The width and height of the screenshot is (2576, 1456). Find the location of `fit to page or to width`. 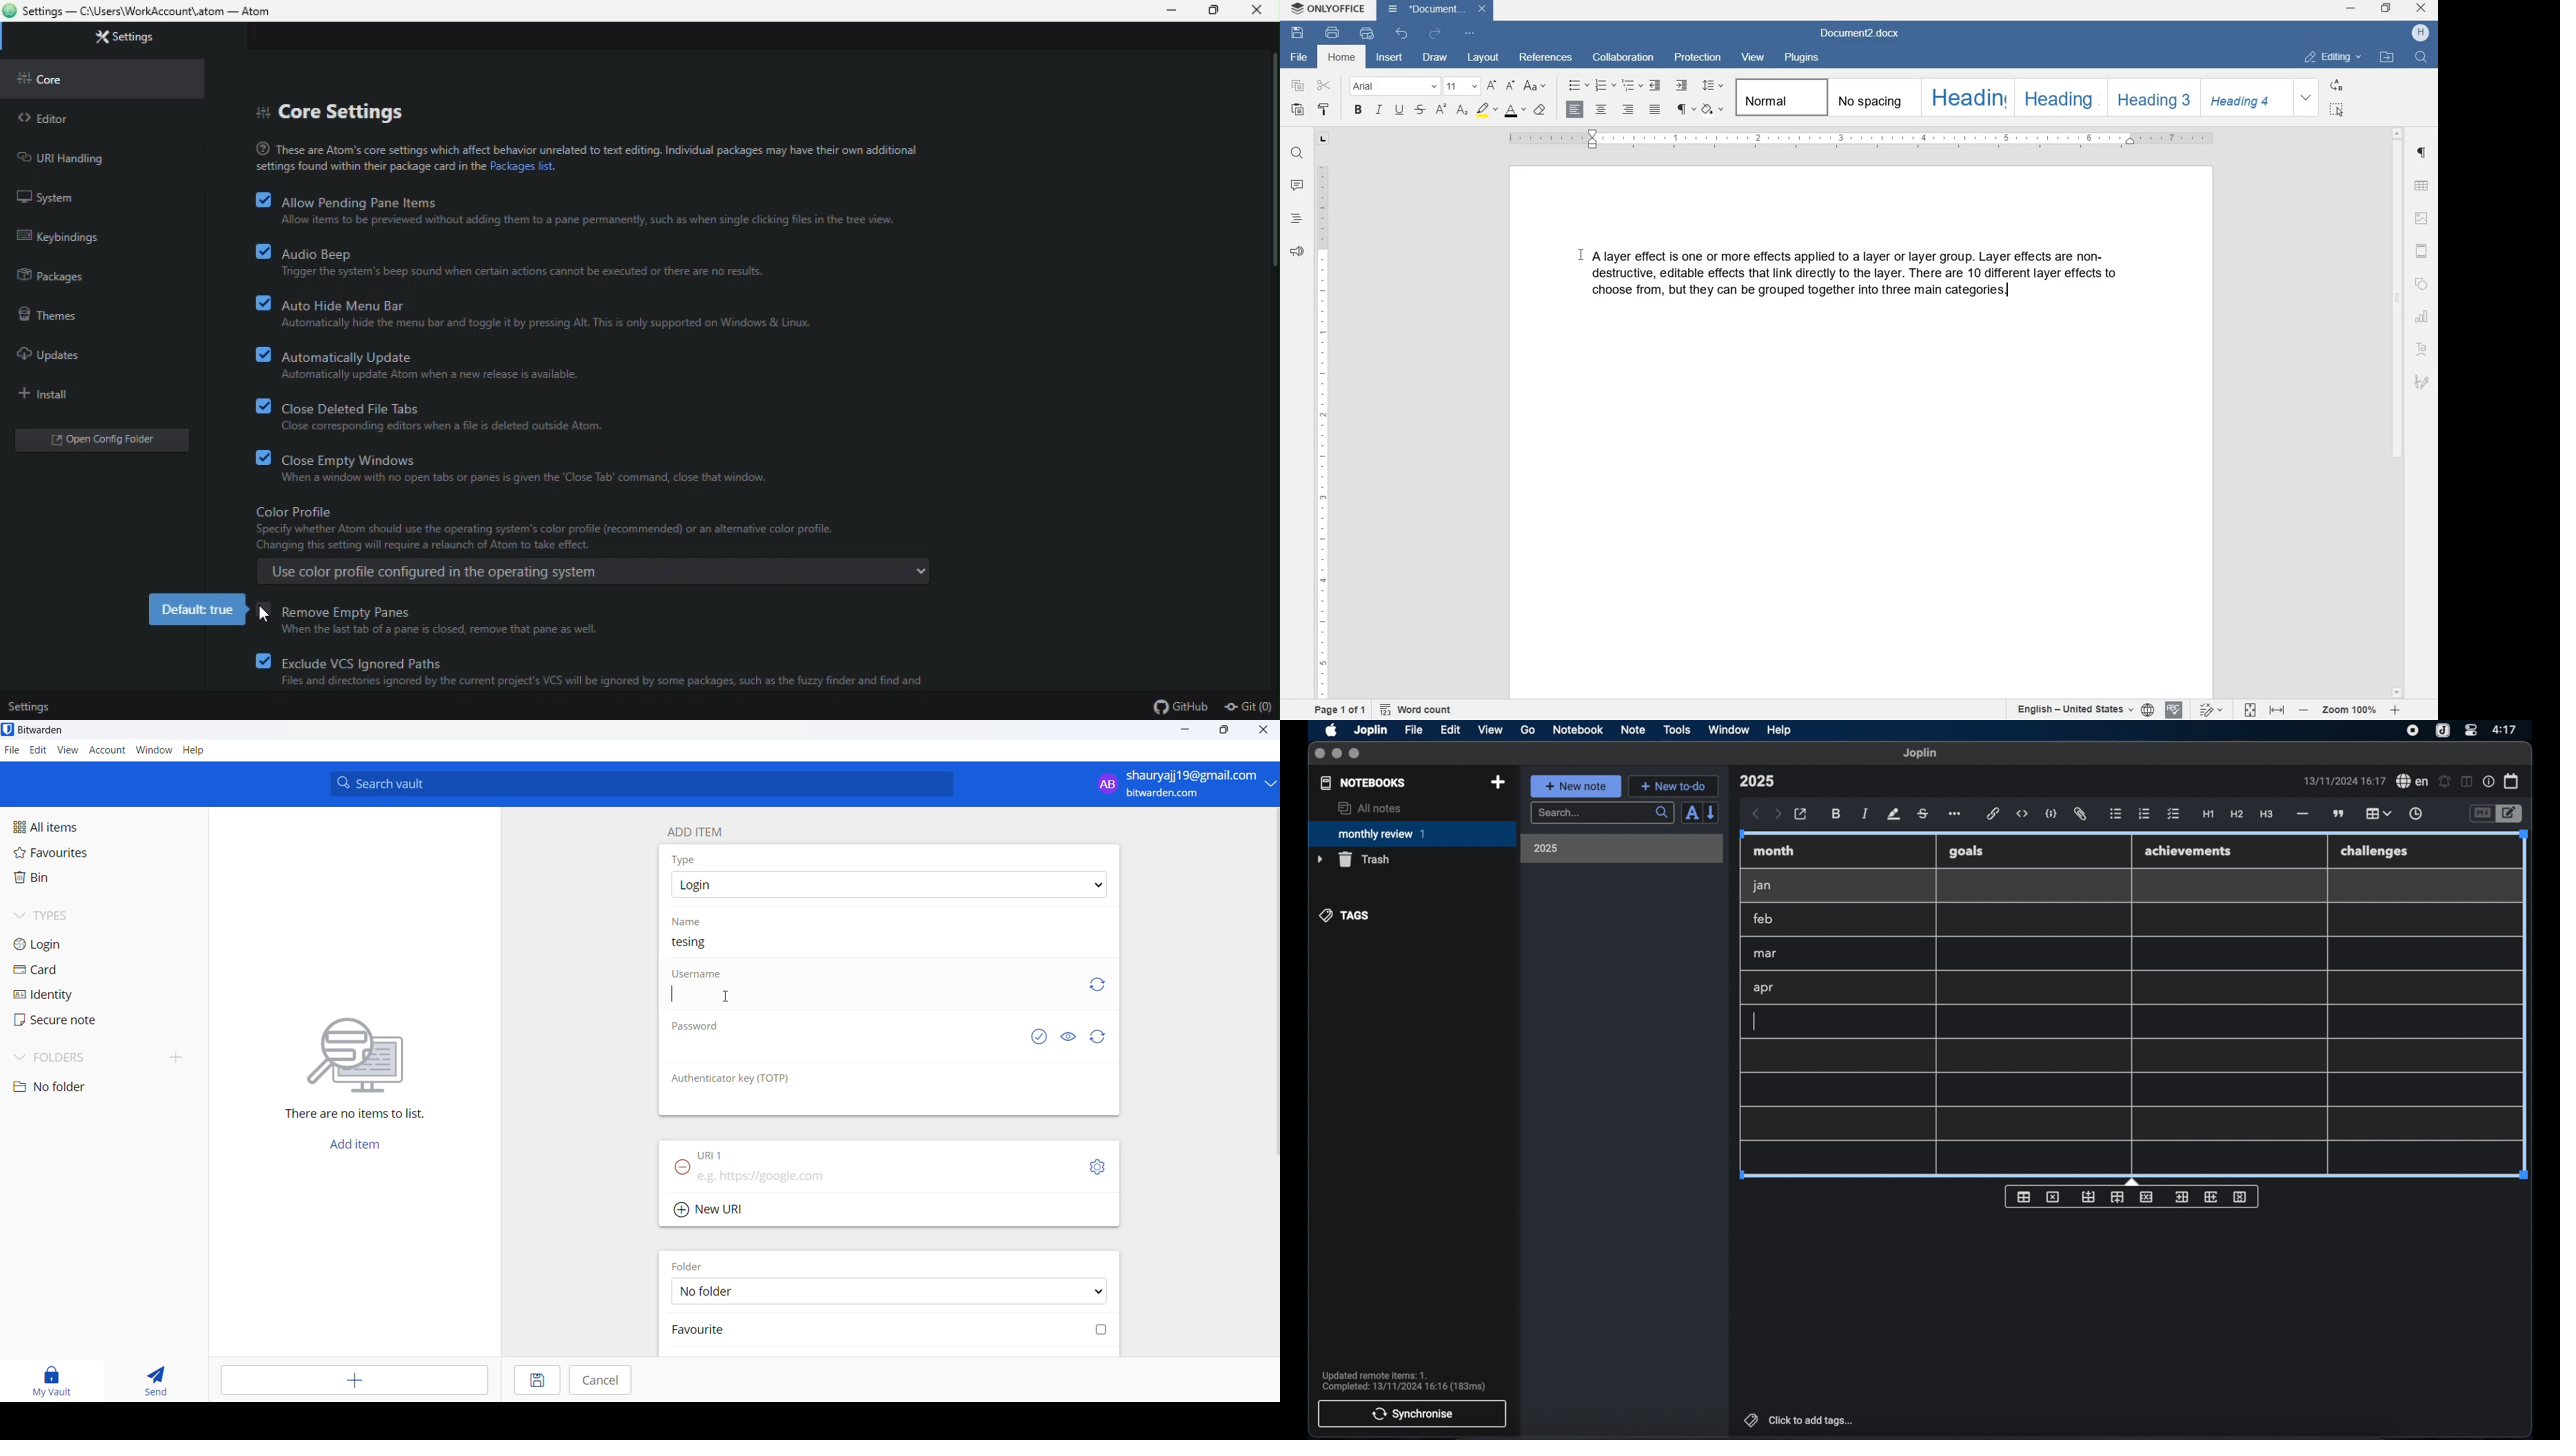

fit to page or to width is located at coordinates (2265, 710).